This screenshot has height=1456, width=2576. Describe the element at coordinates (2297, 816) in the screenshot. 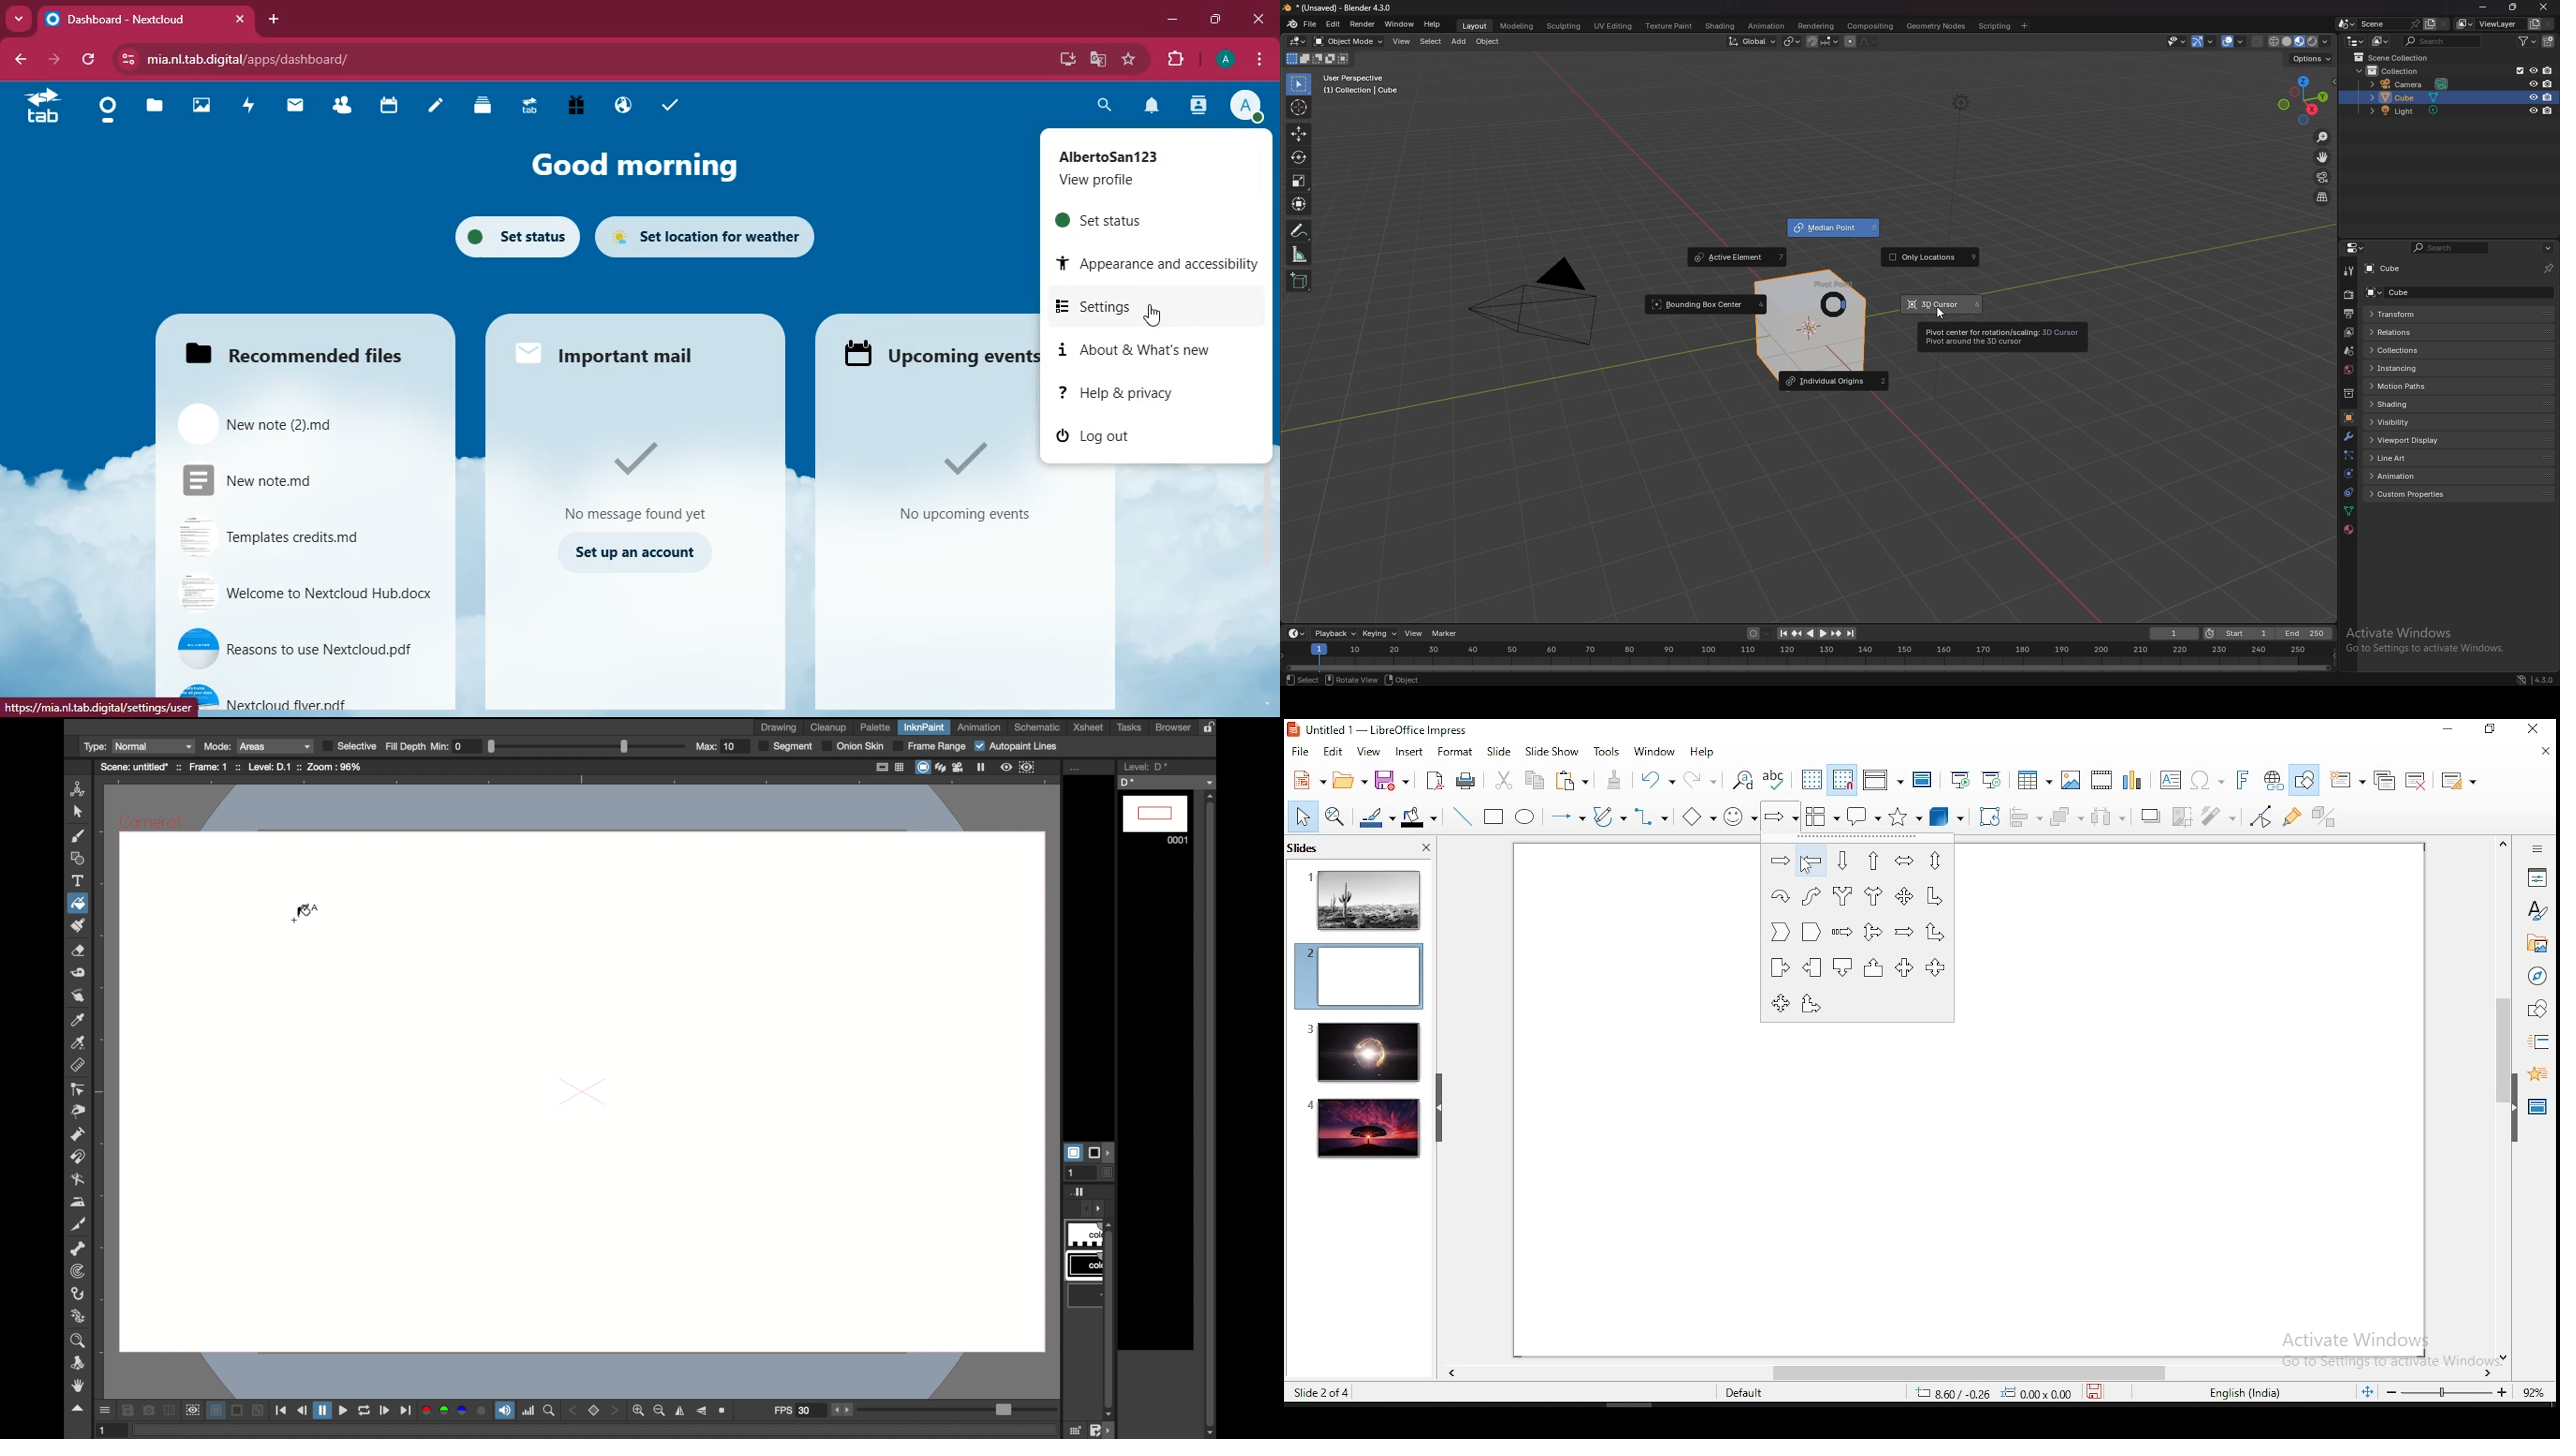

I see `show gluepoint functions` at that location.